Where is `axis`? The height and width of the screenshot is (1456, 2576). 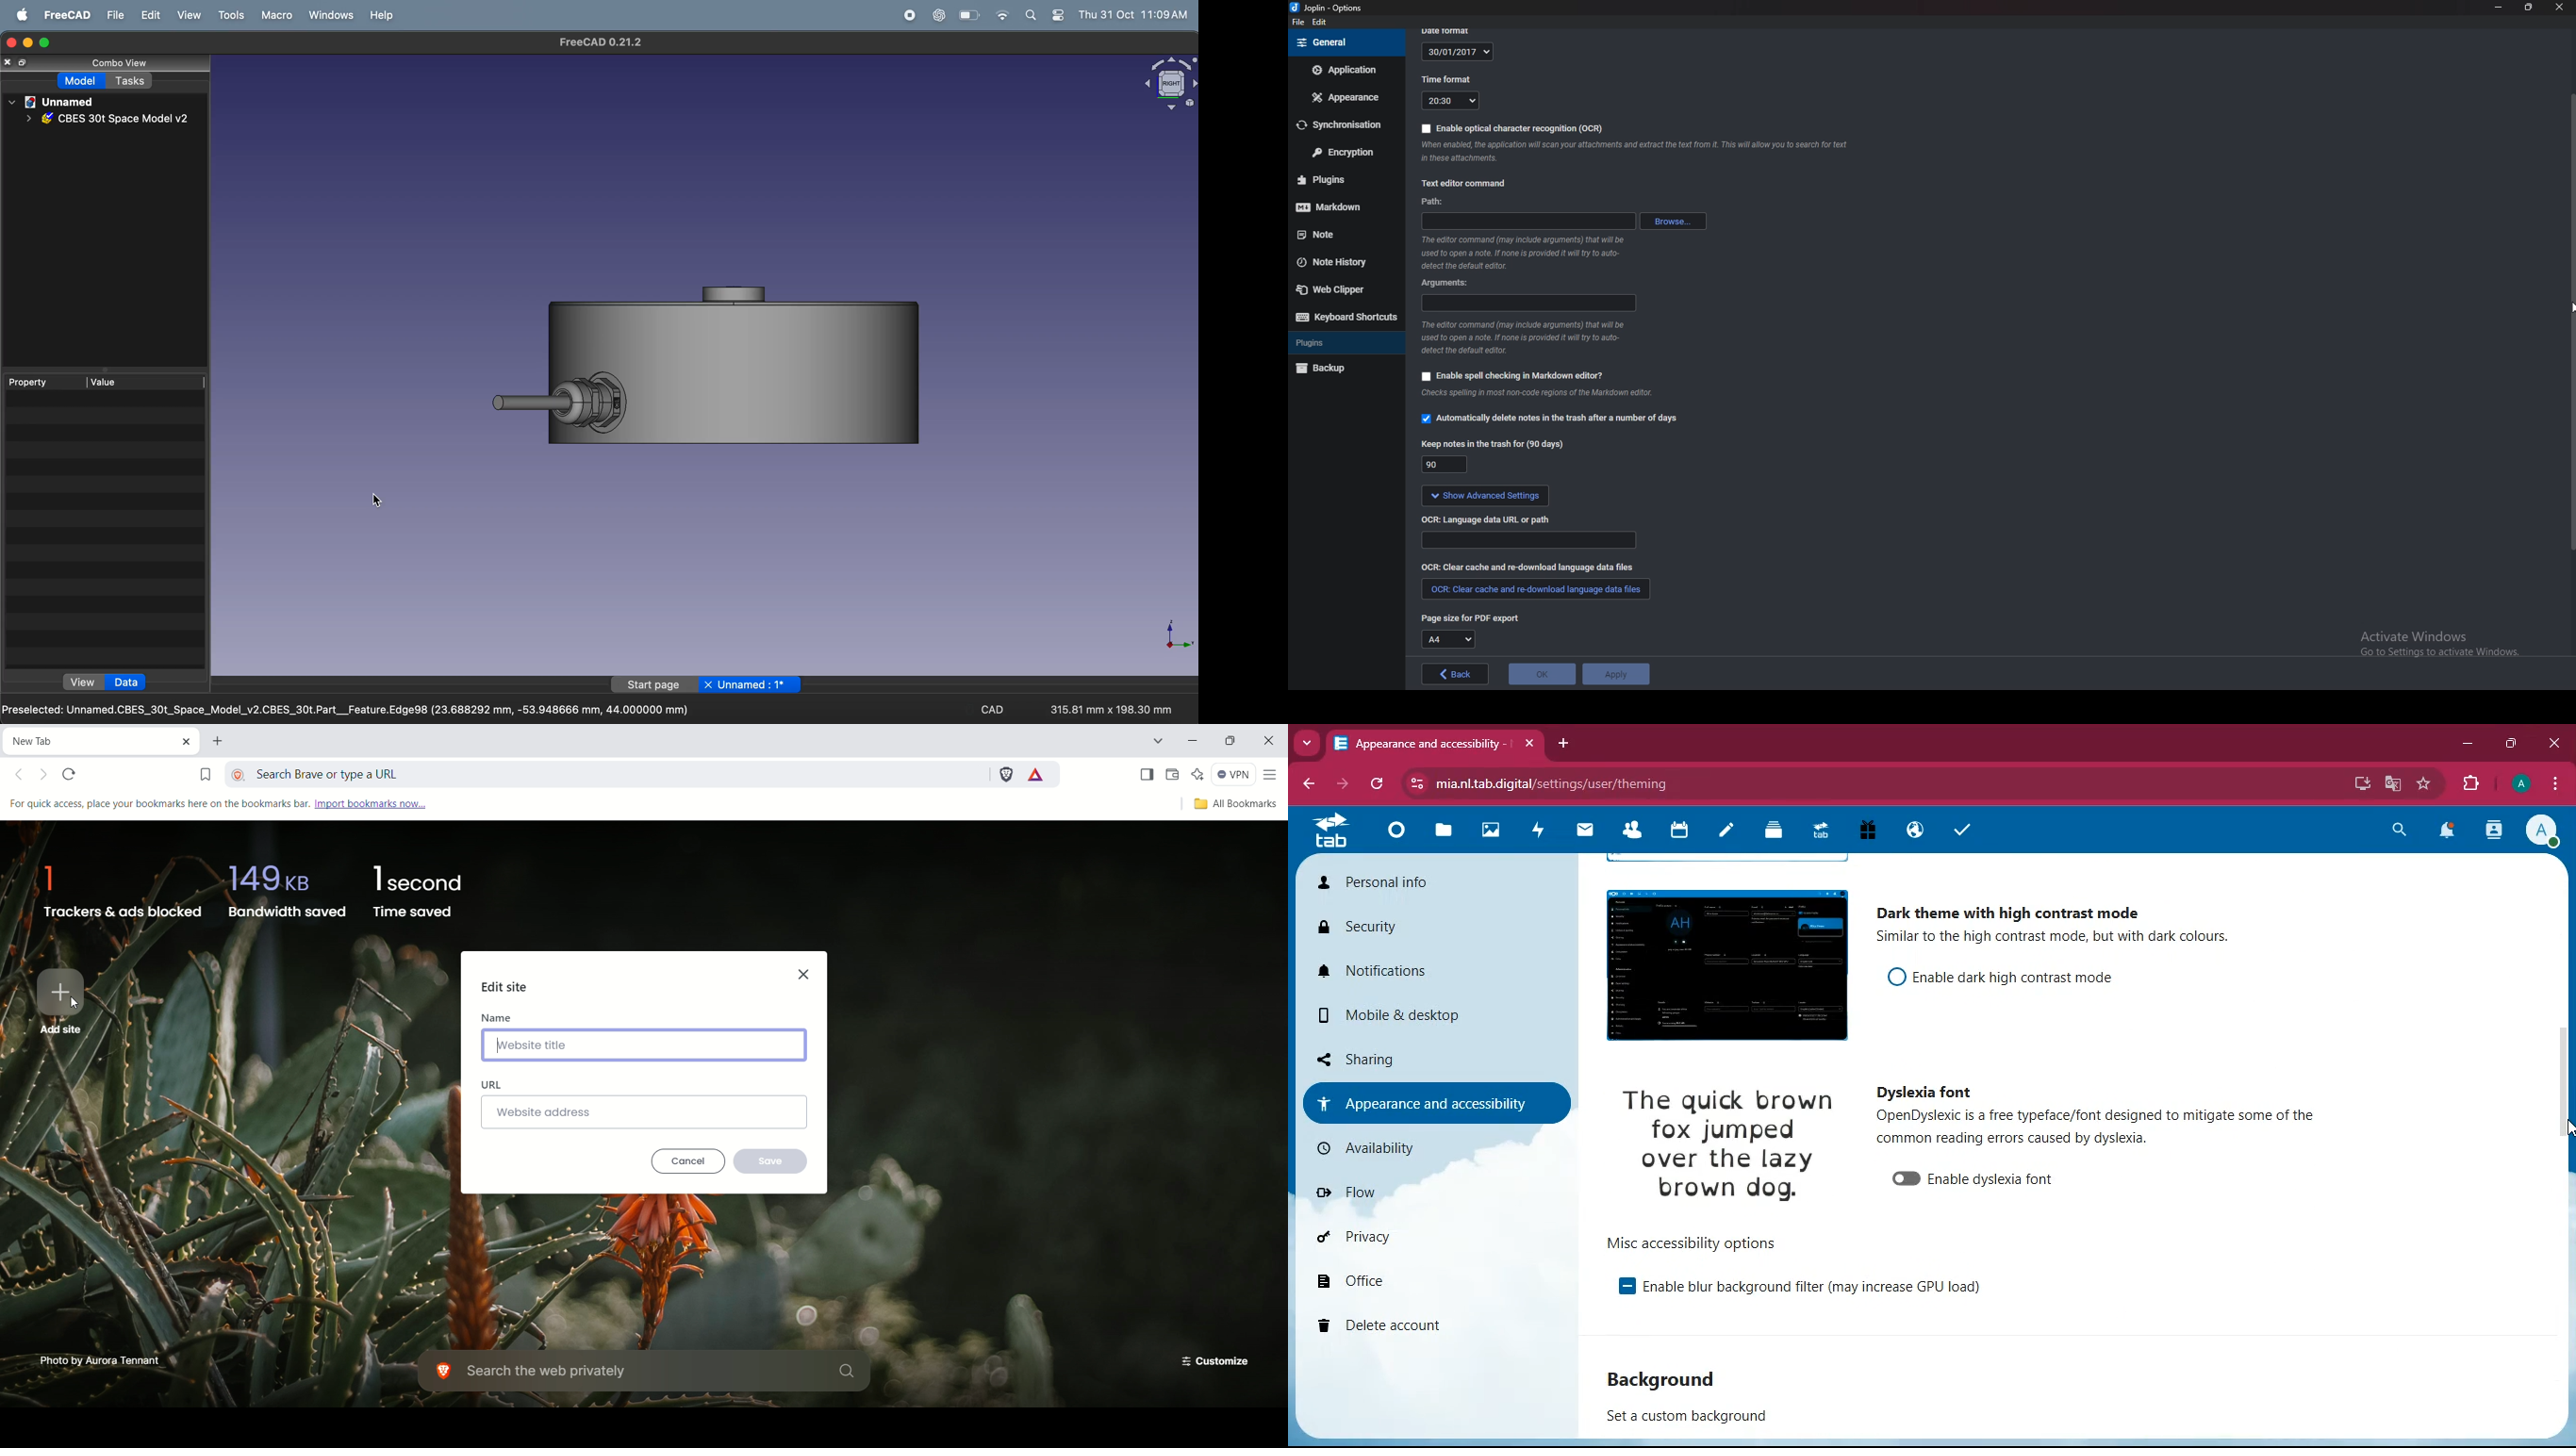 axis is located at coordinates (1178, 636).